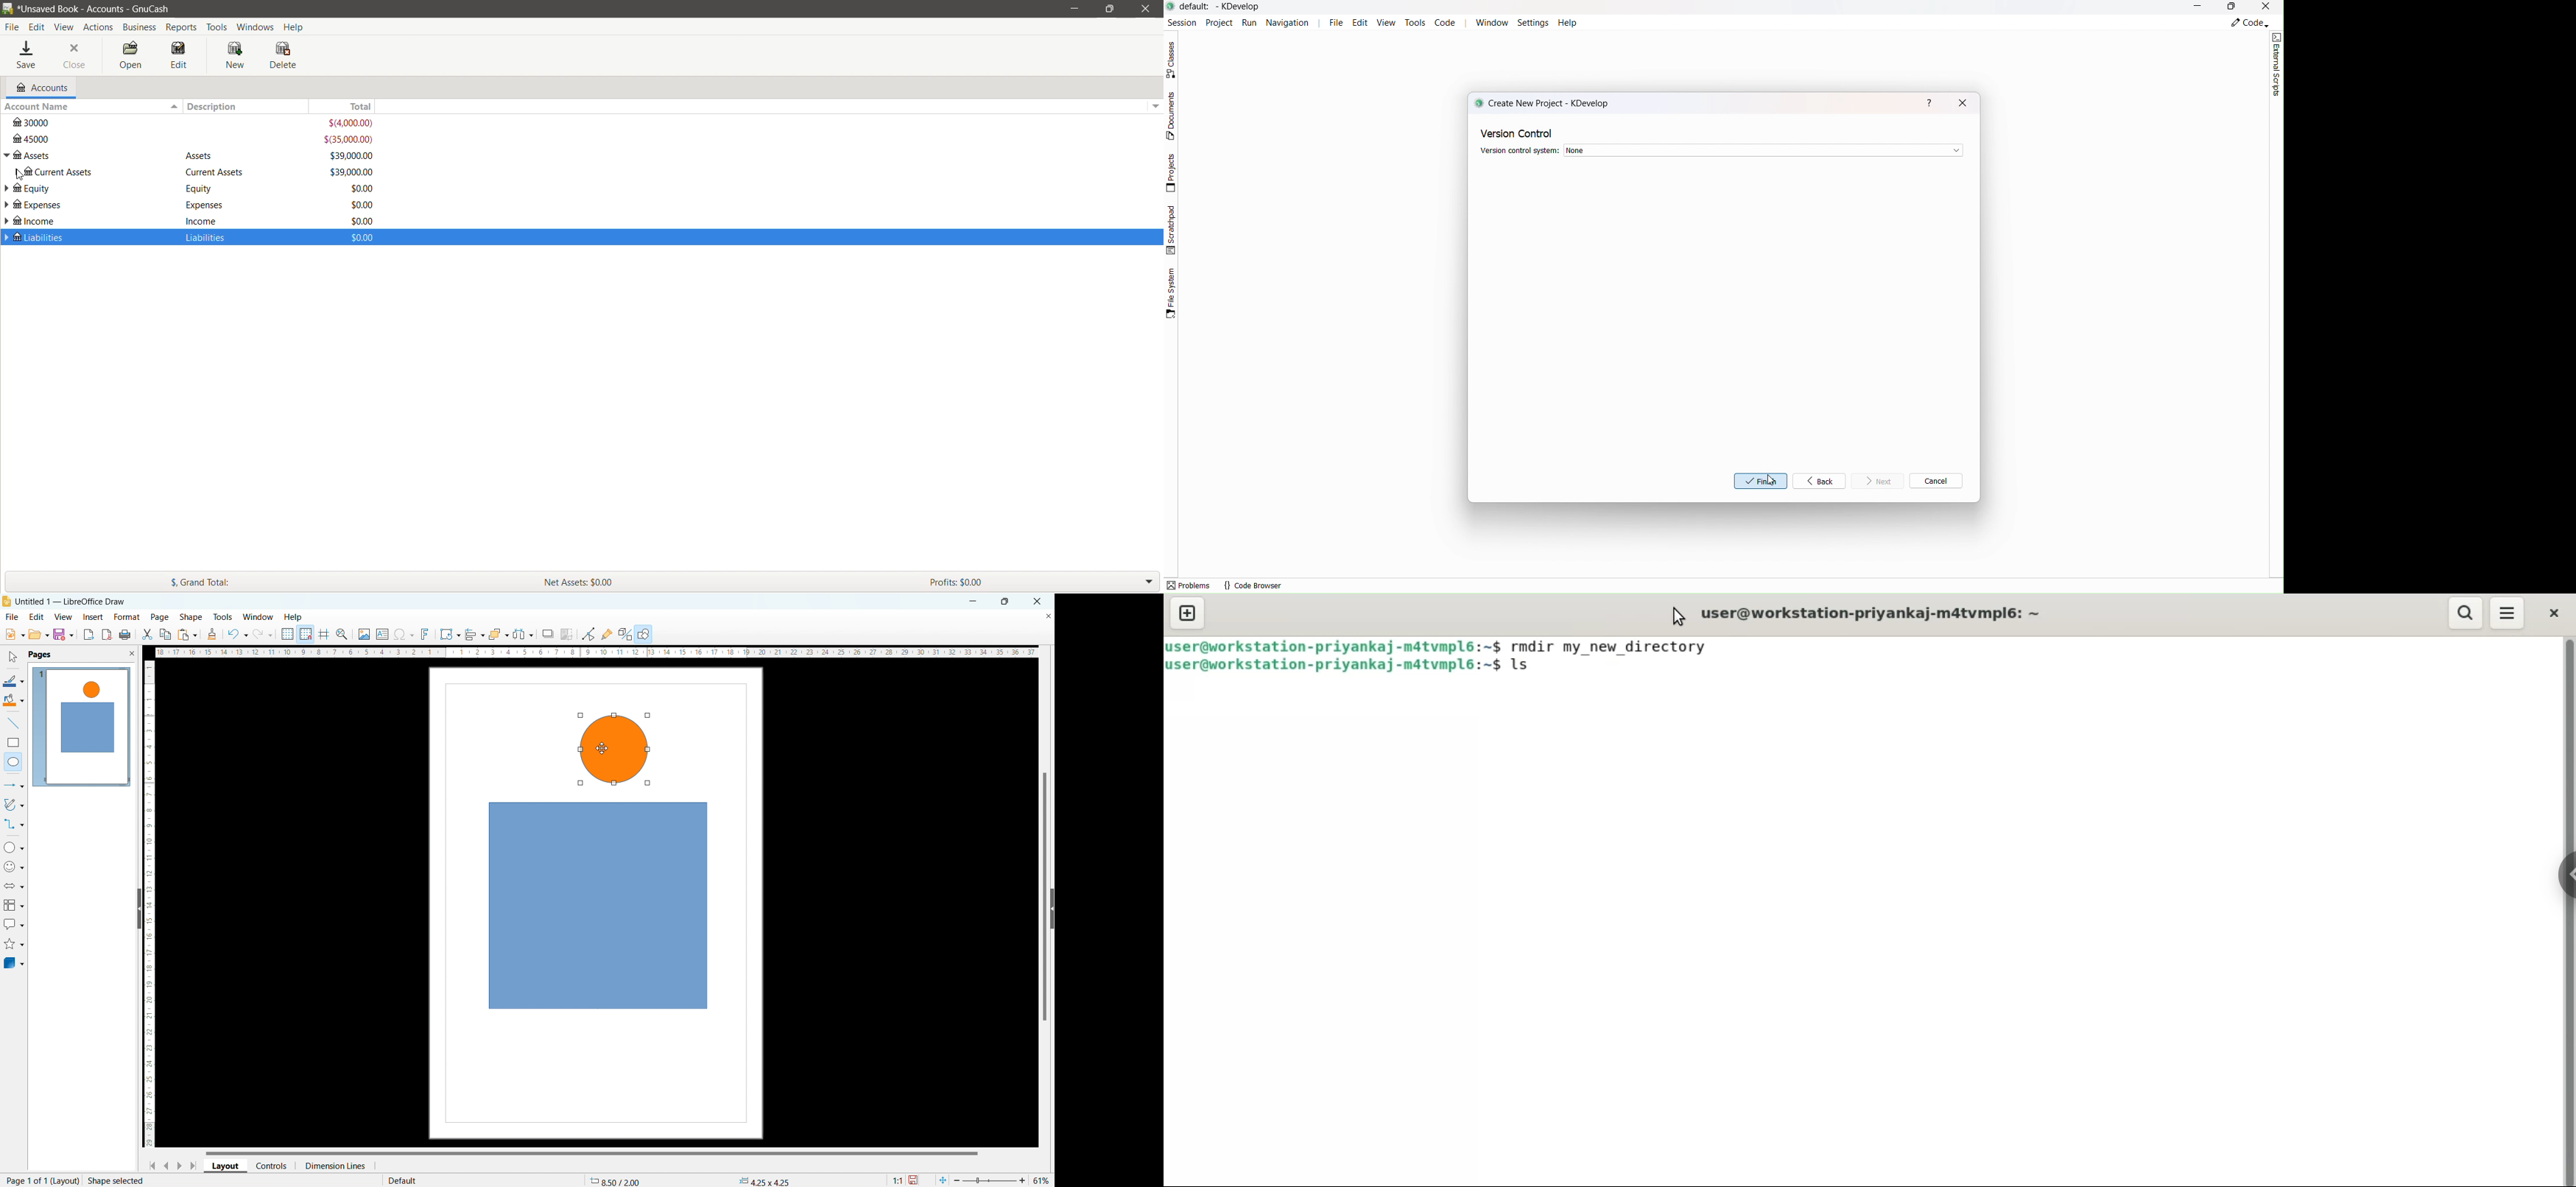  Describe the element at coordinates (896, 1179) in the screenshot. I see `scaling factor` at that location.